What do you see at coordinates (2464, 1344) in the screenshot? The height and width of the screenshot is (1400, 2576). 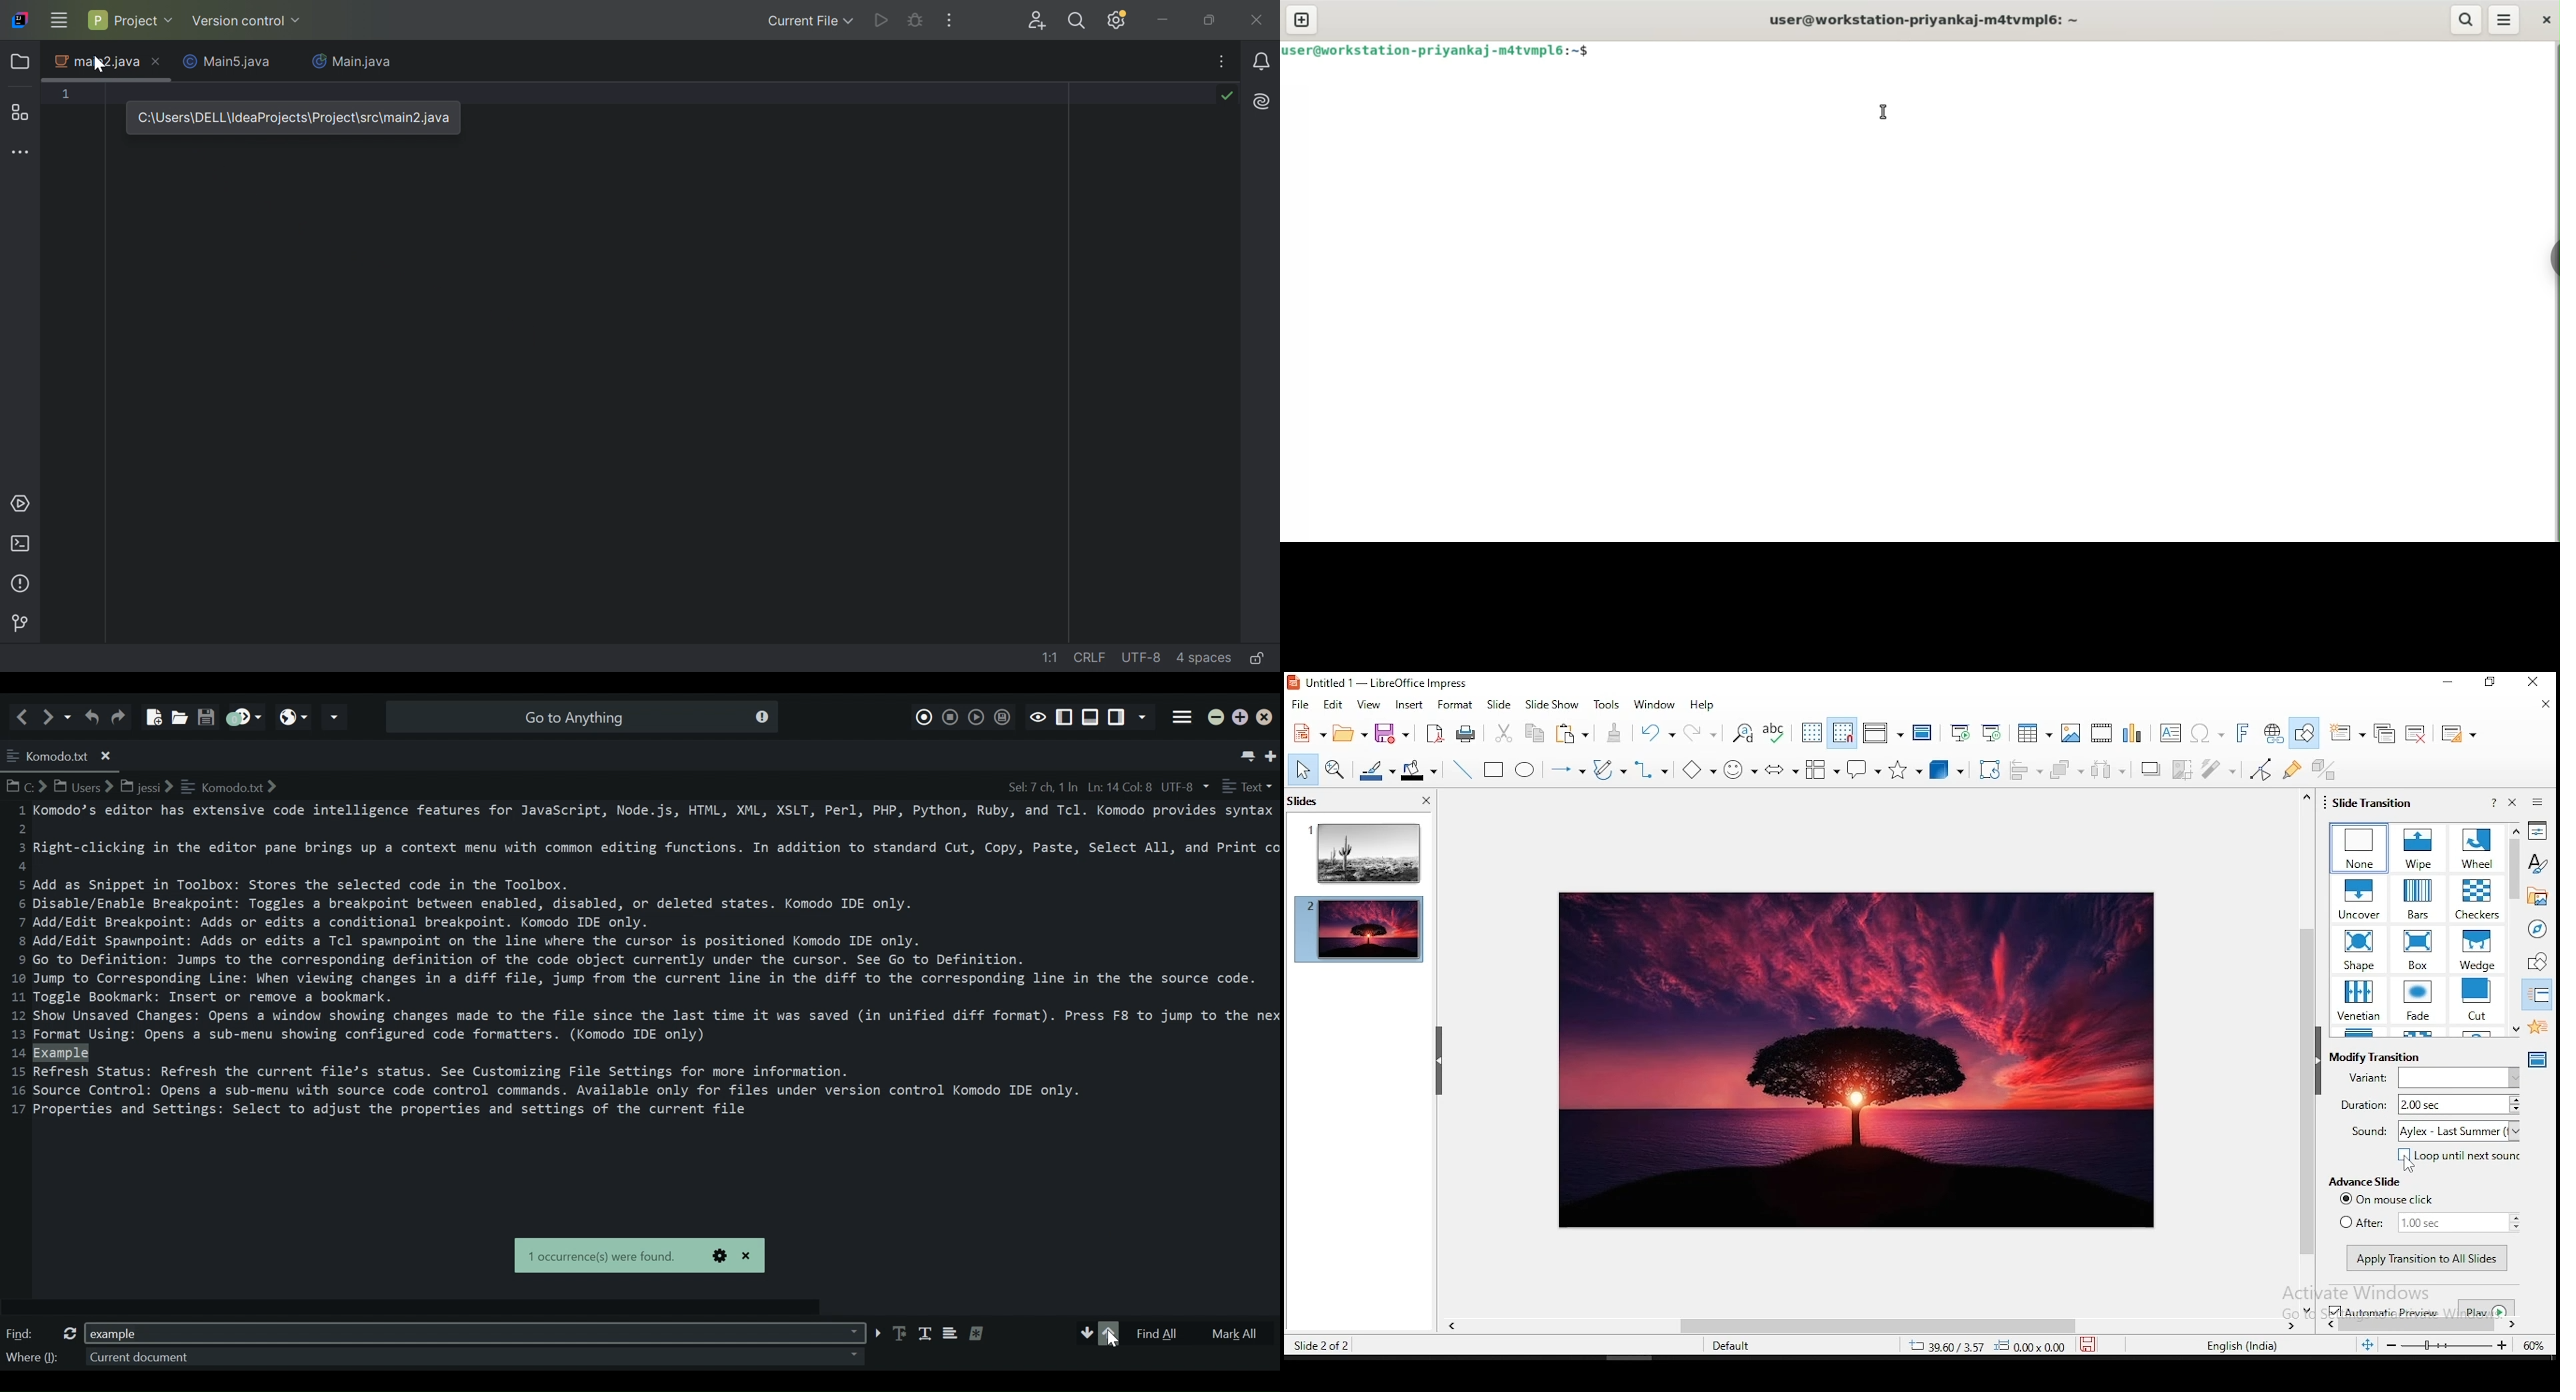 I see `zoom` at bounding box center [2464, 1344].